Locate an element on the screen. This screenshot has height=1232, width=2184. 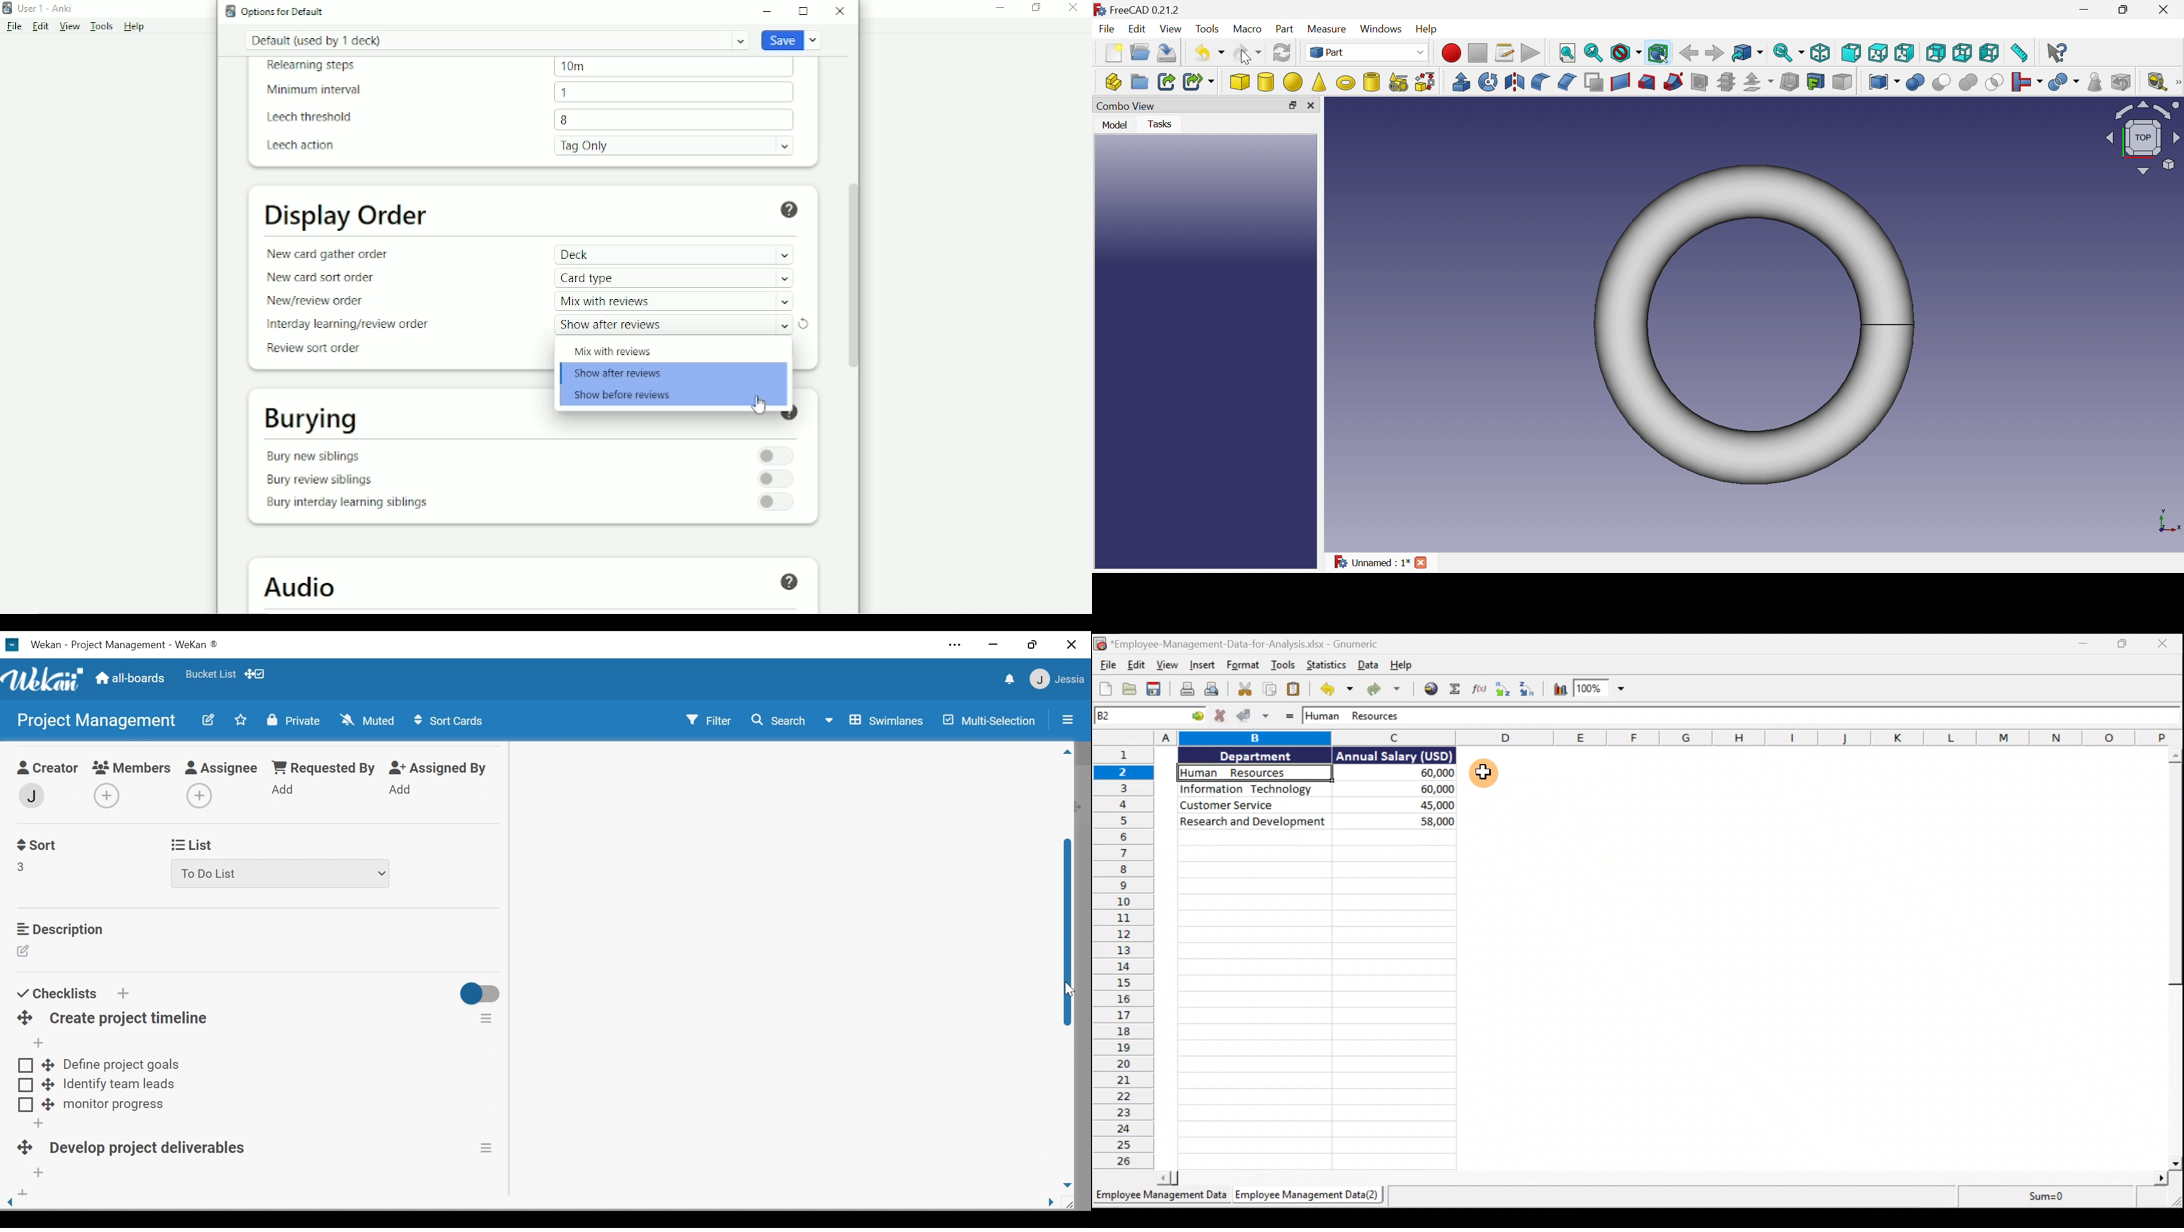
Minimum interval is located at coordinates (313, 90).